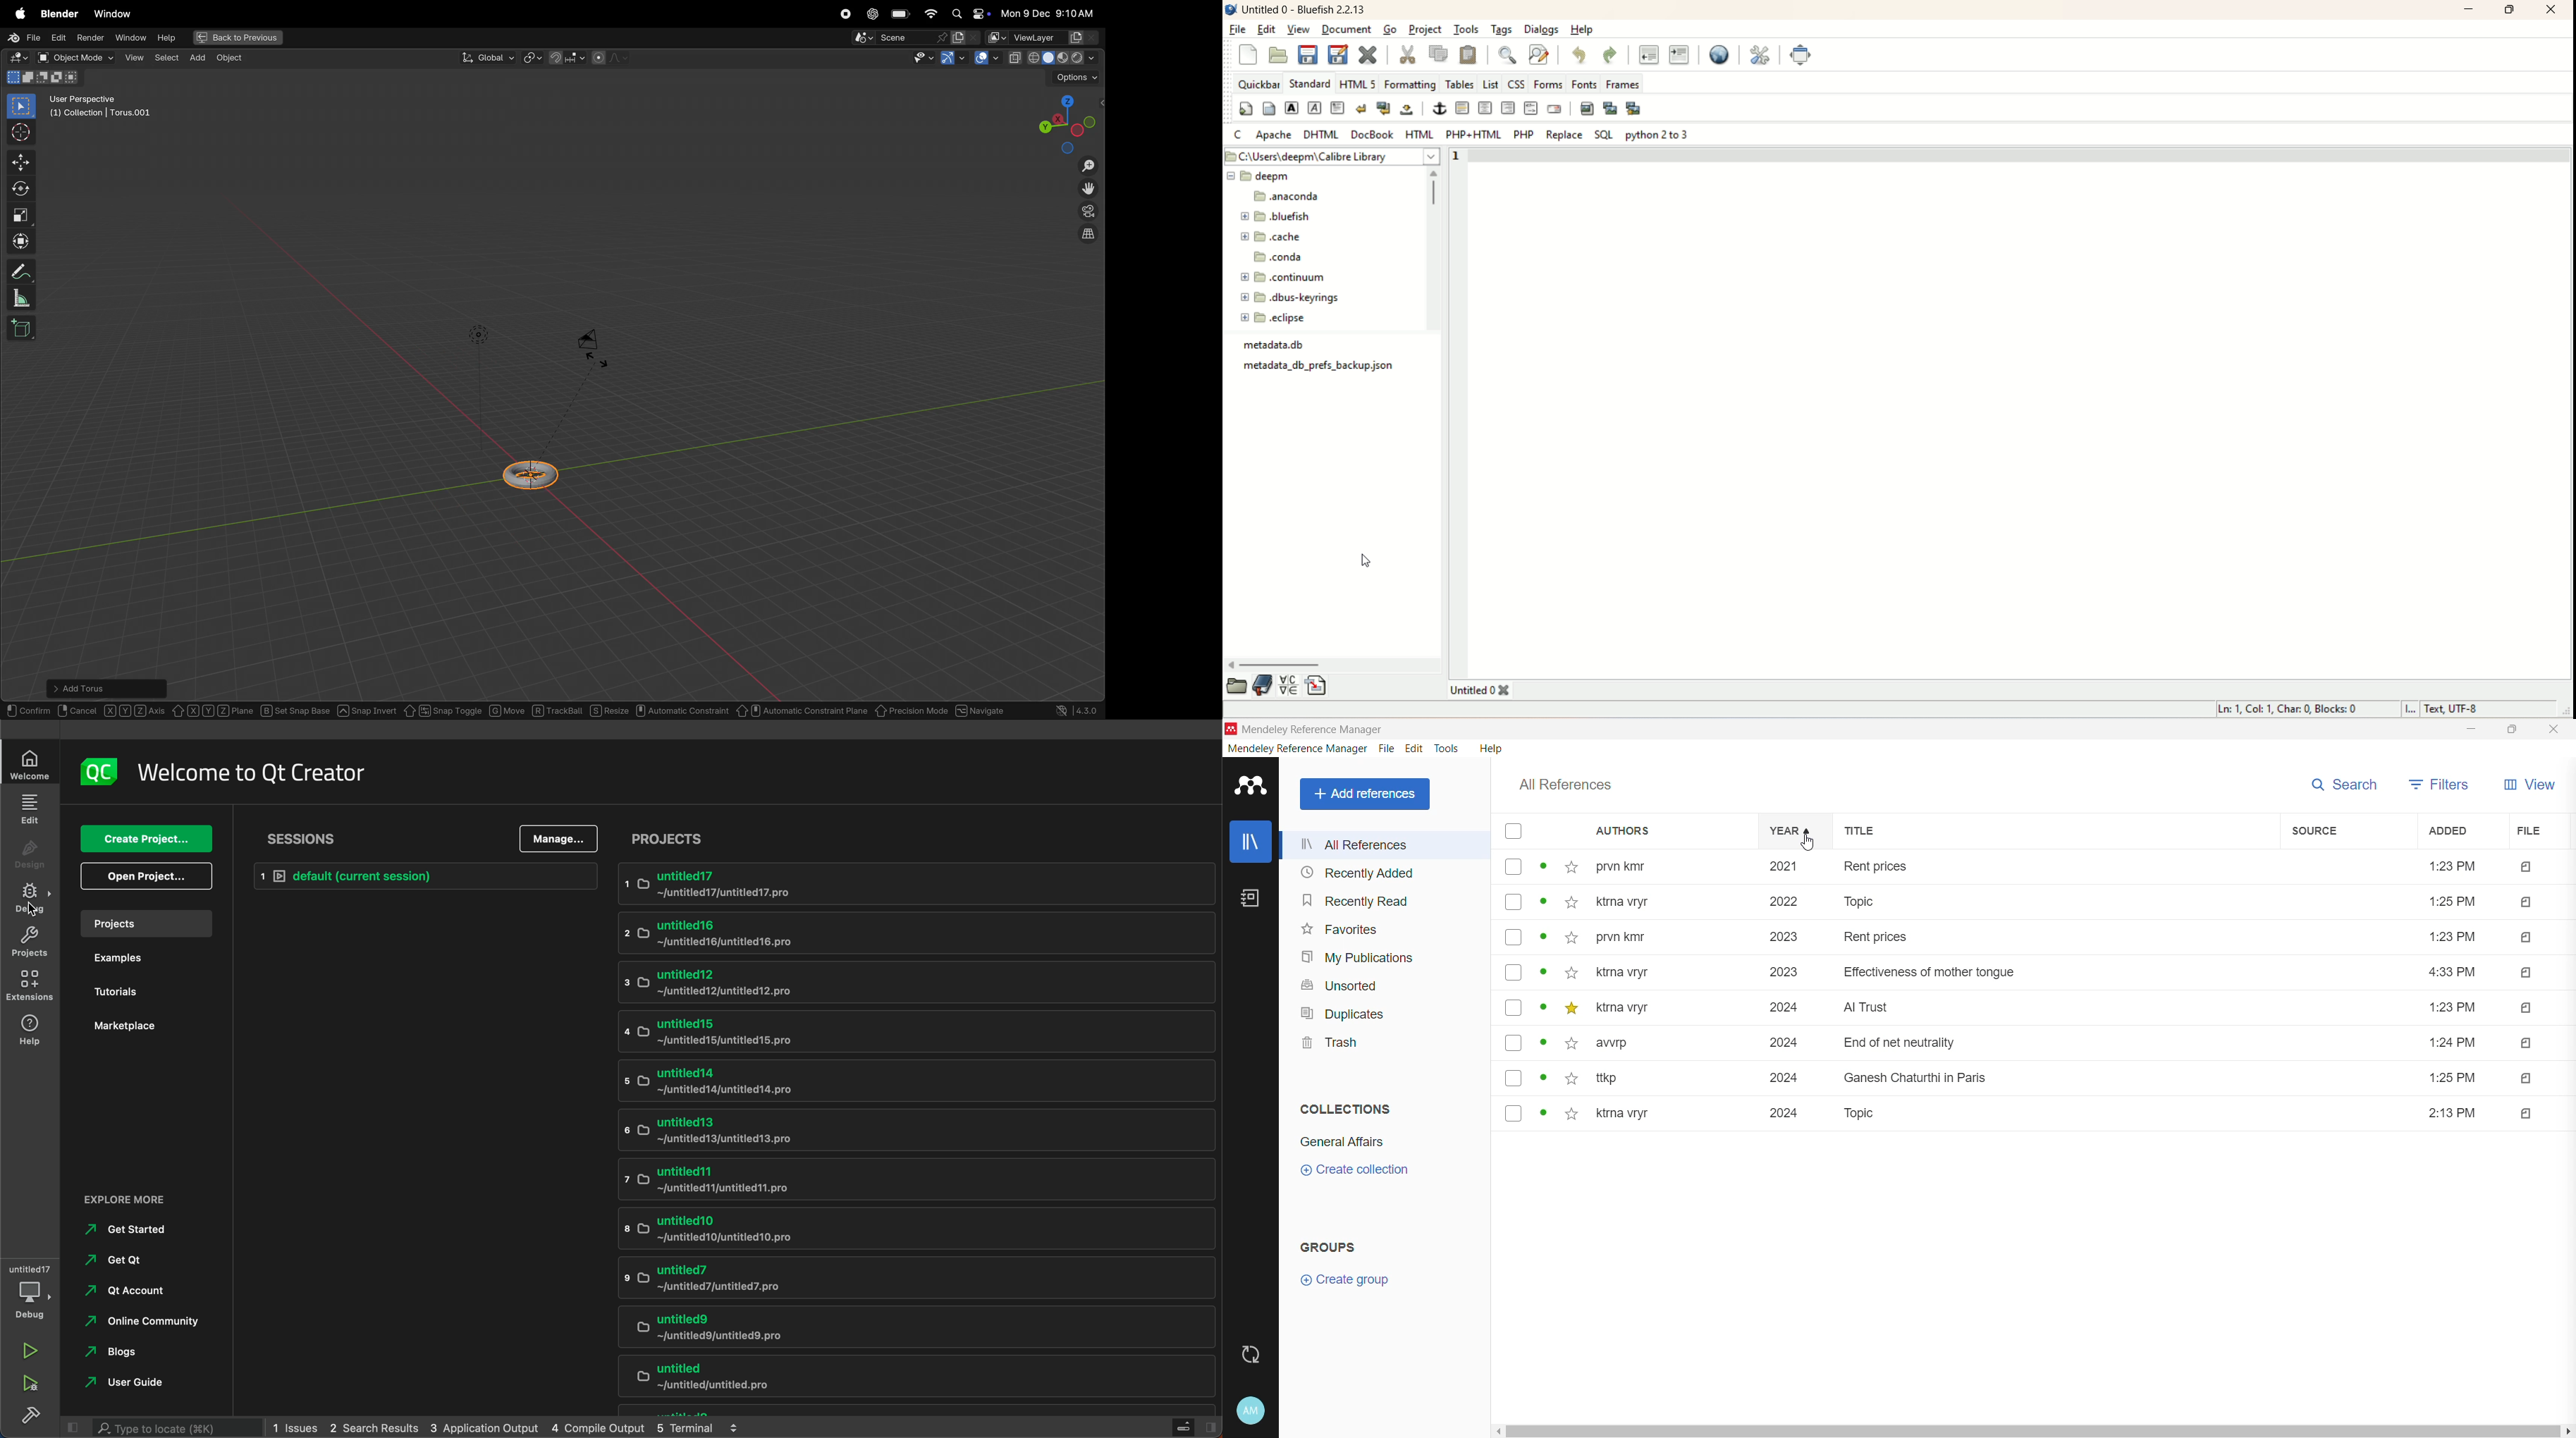  What do you see at coordinates (2441, 785) in the screenshot?
I see `Filters` at bounding box center [2441, 785].